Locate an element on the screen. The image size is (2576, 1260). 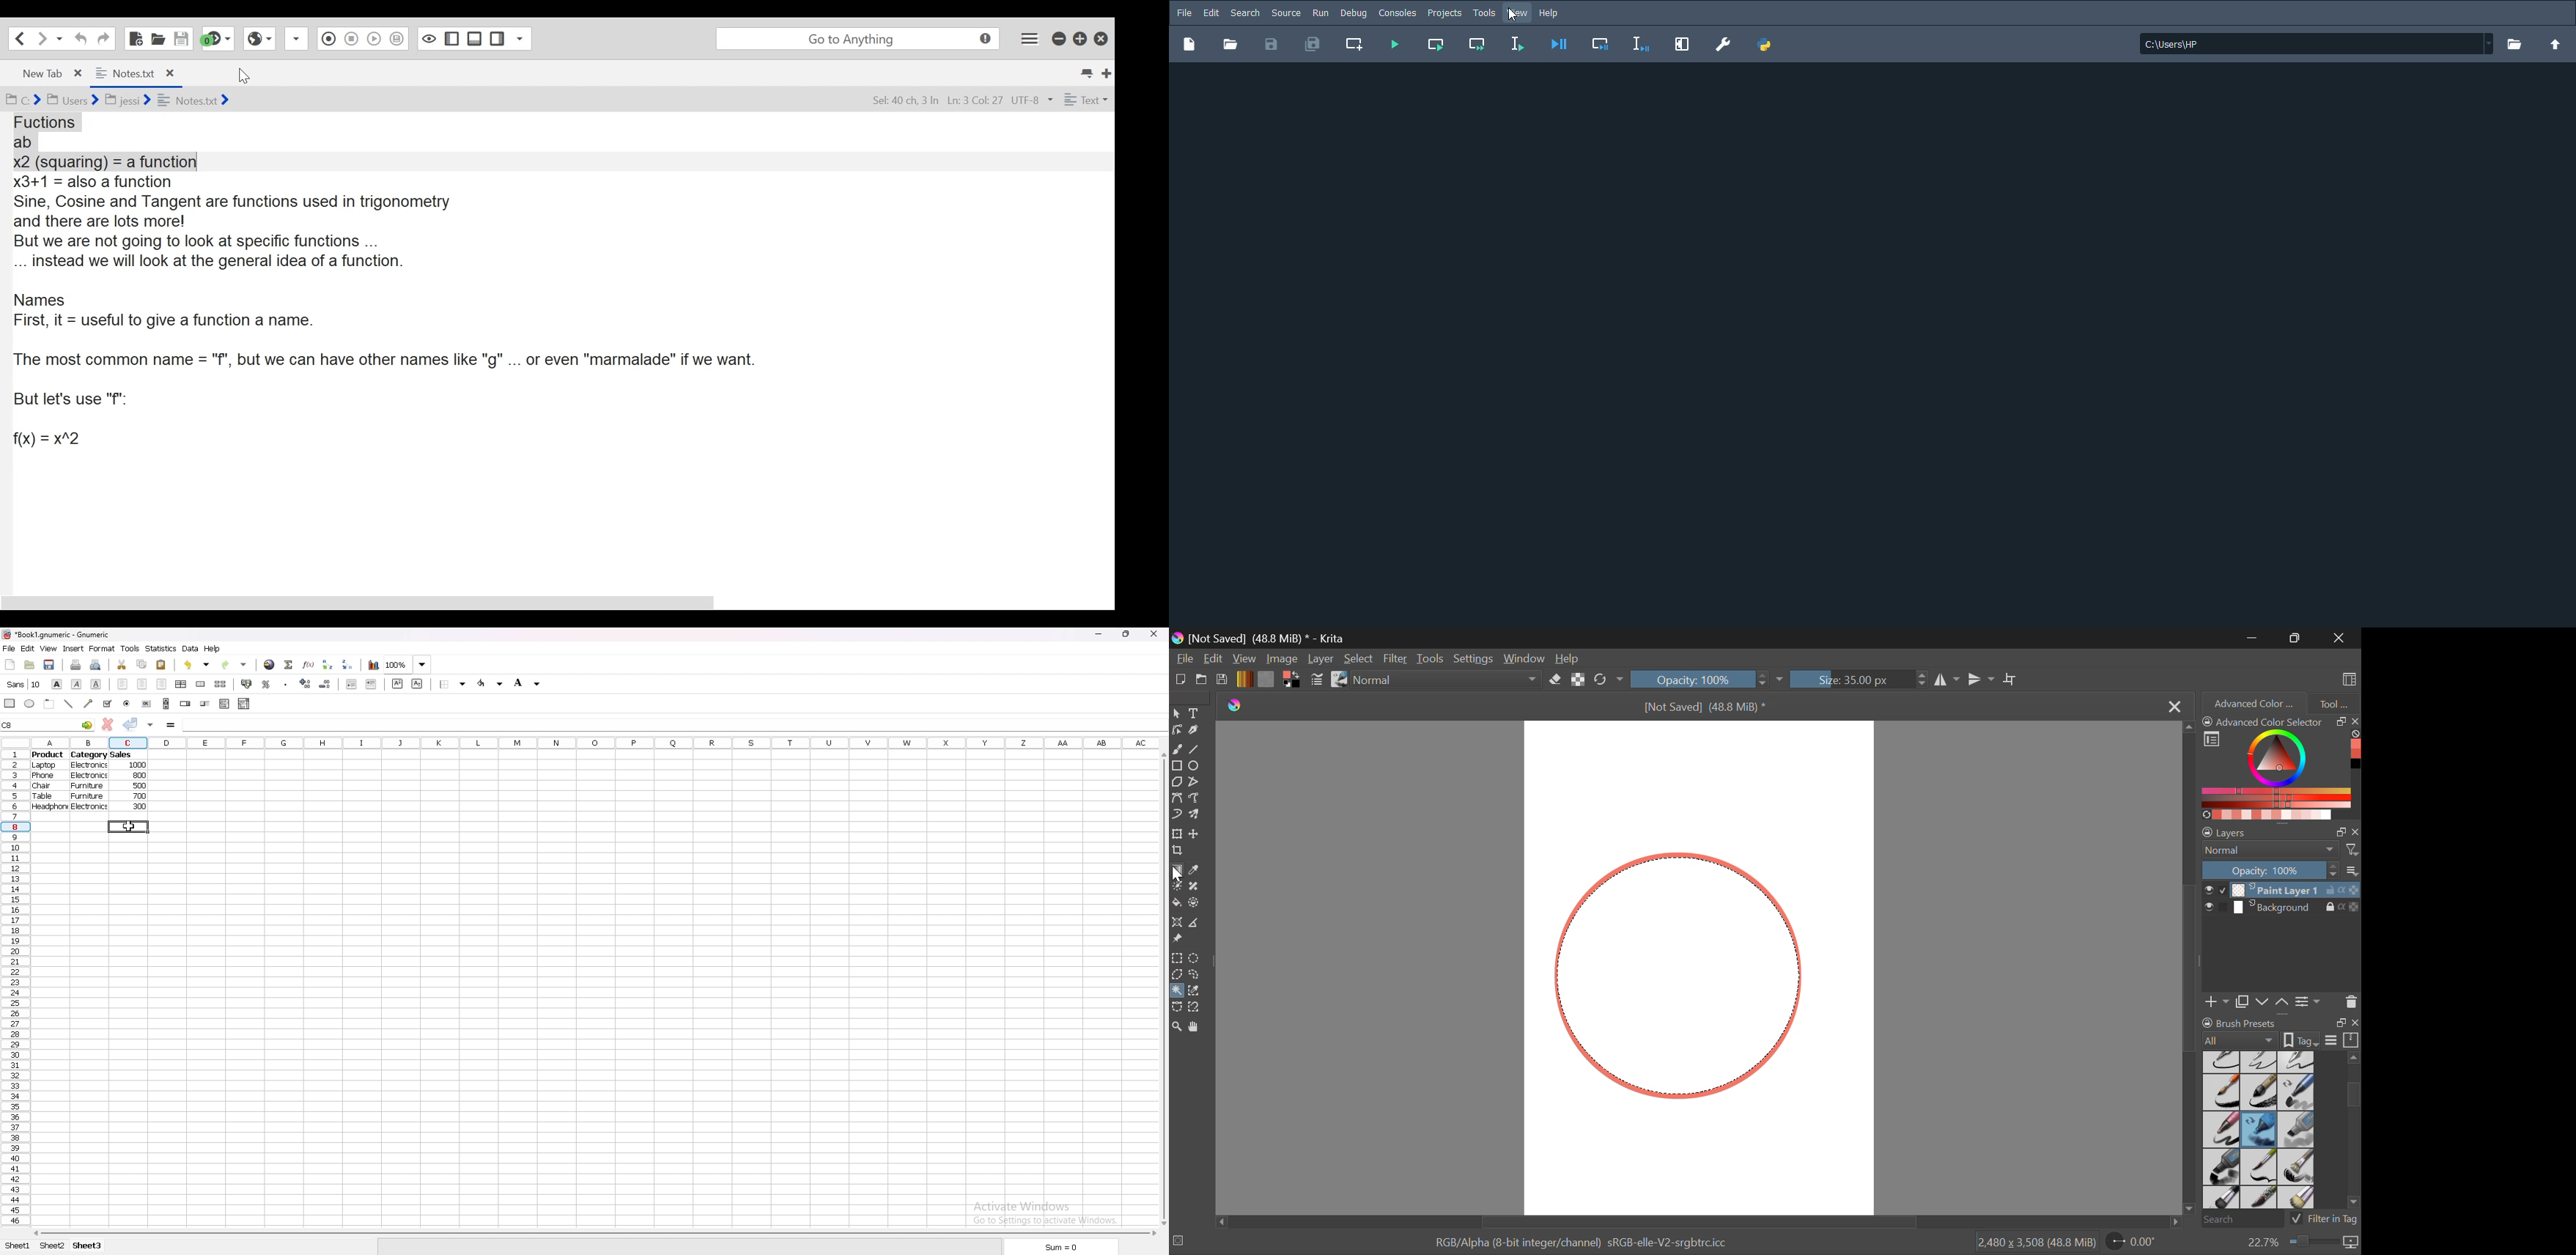
Refresh is located at coordinates (1604, 680).